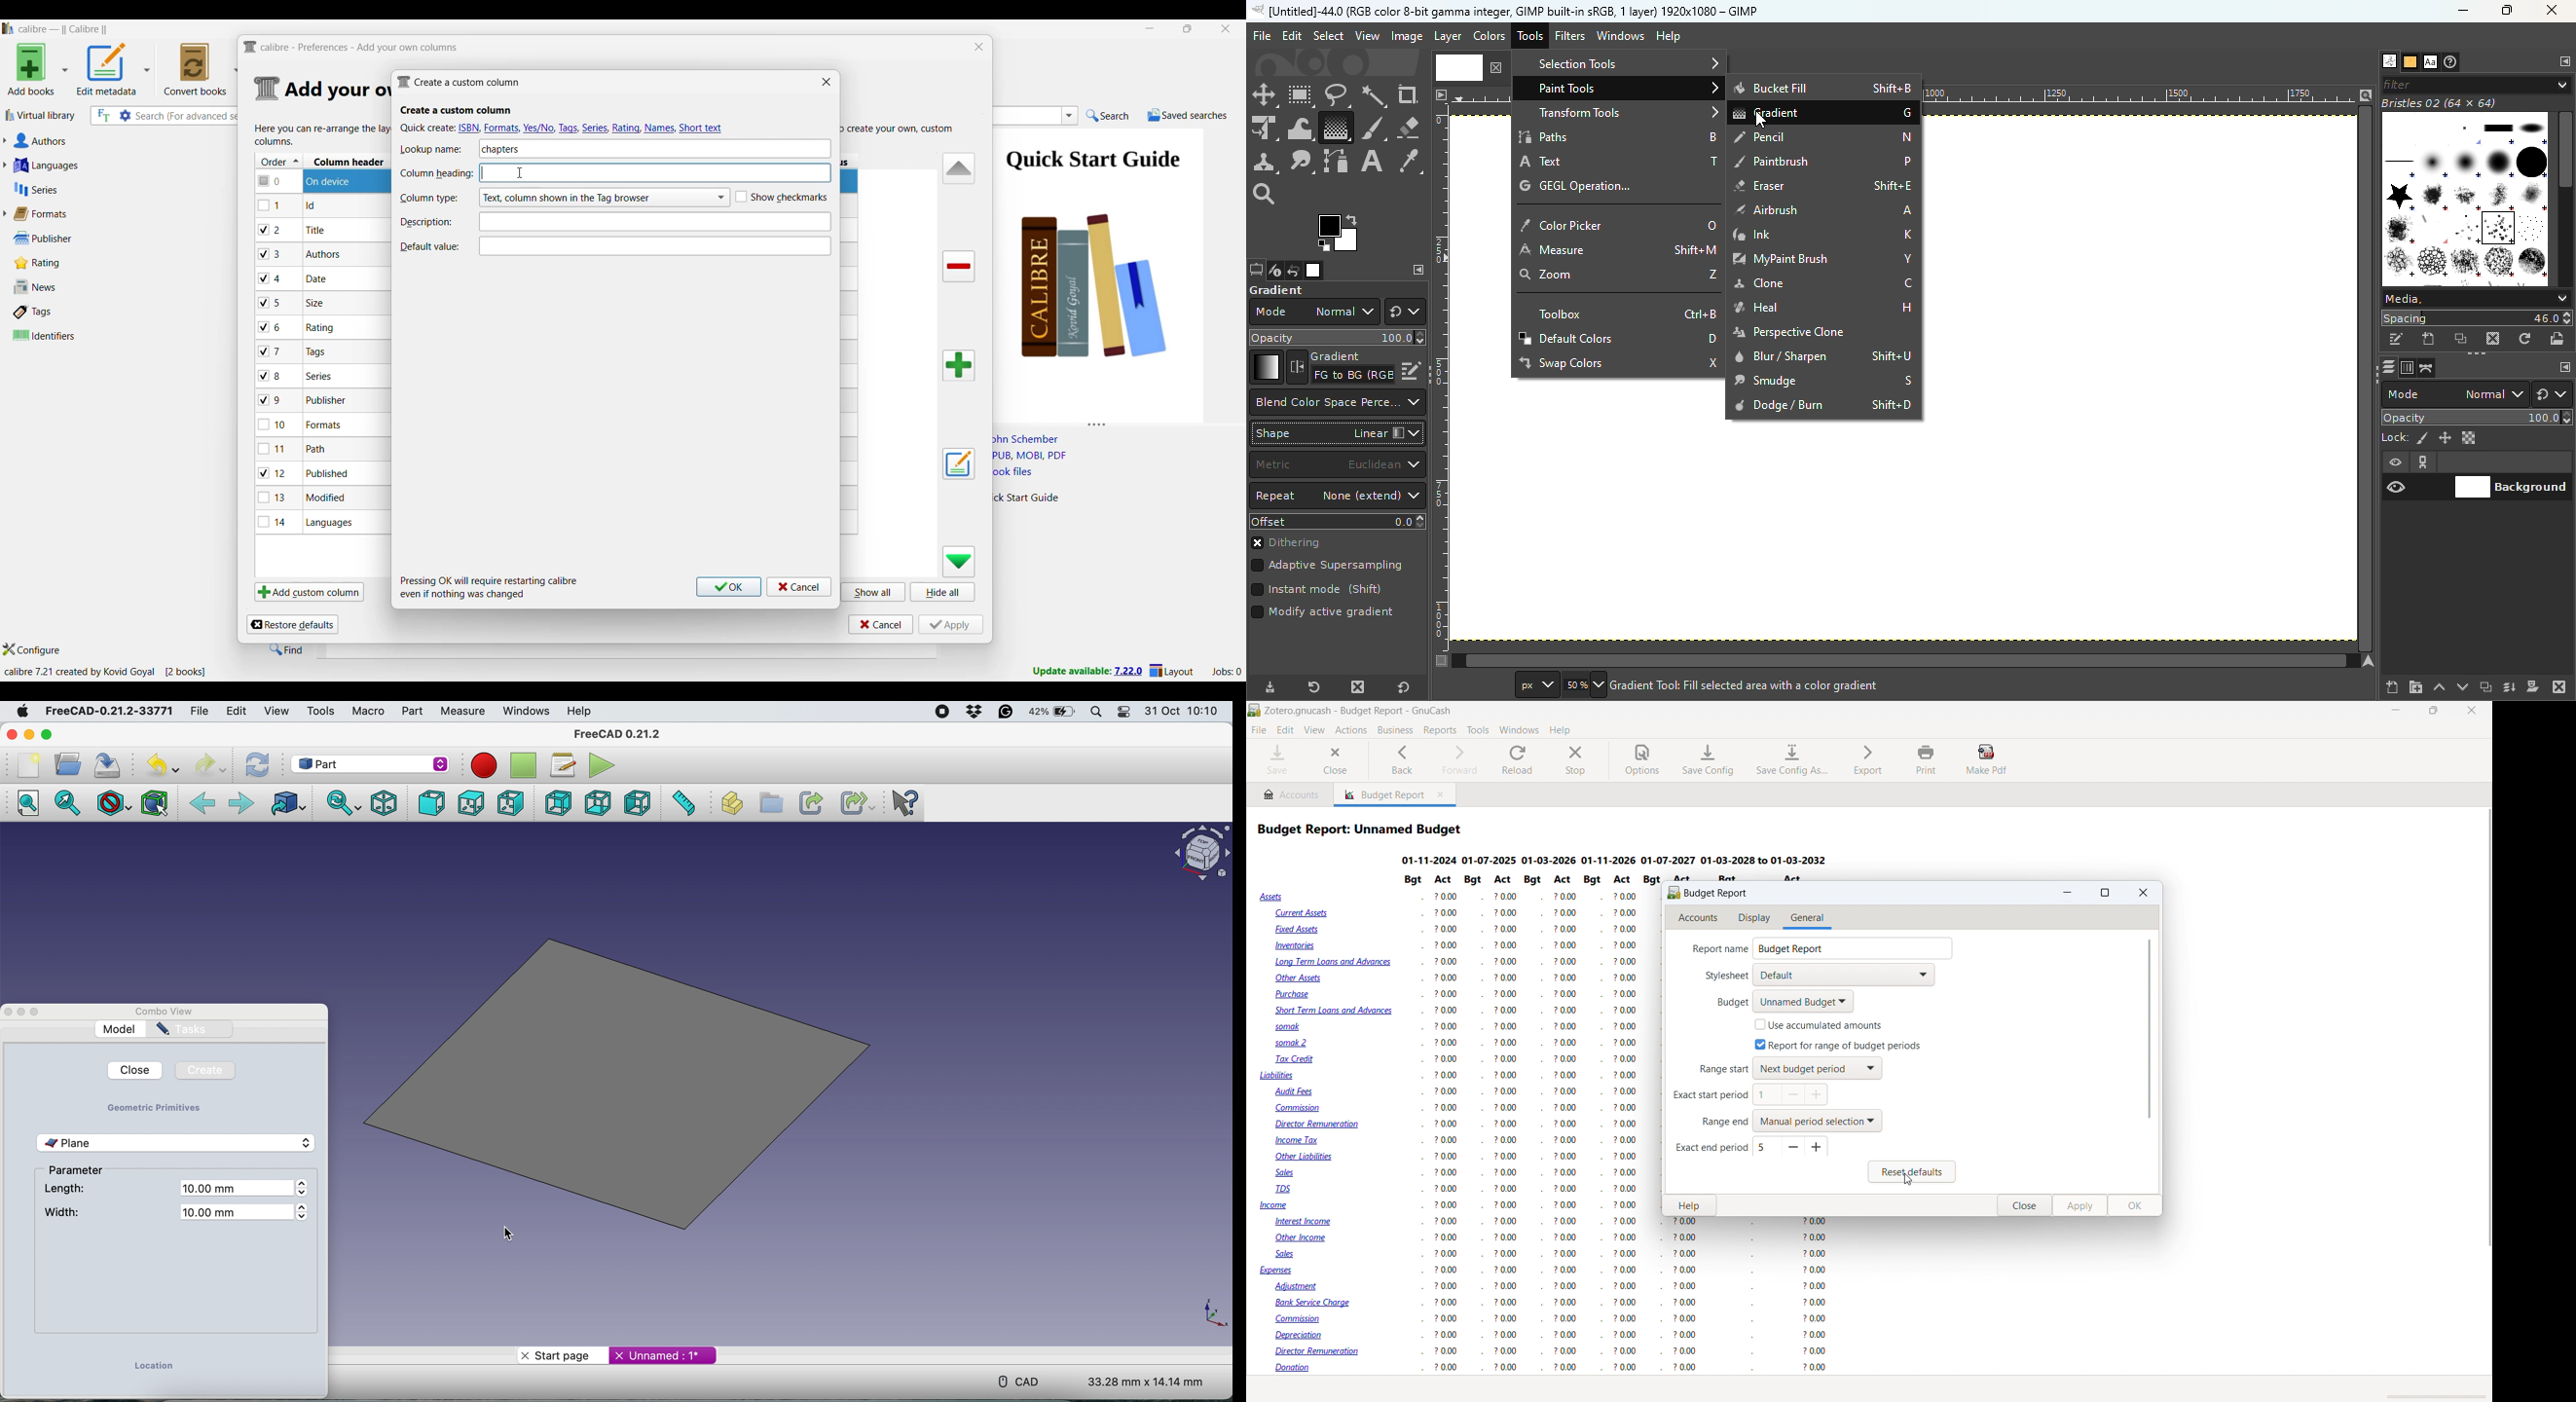  What do you see at coordinates (309, 591) in the screenshot?
I see `Add custom column` at bounding box center [309, 591].